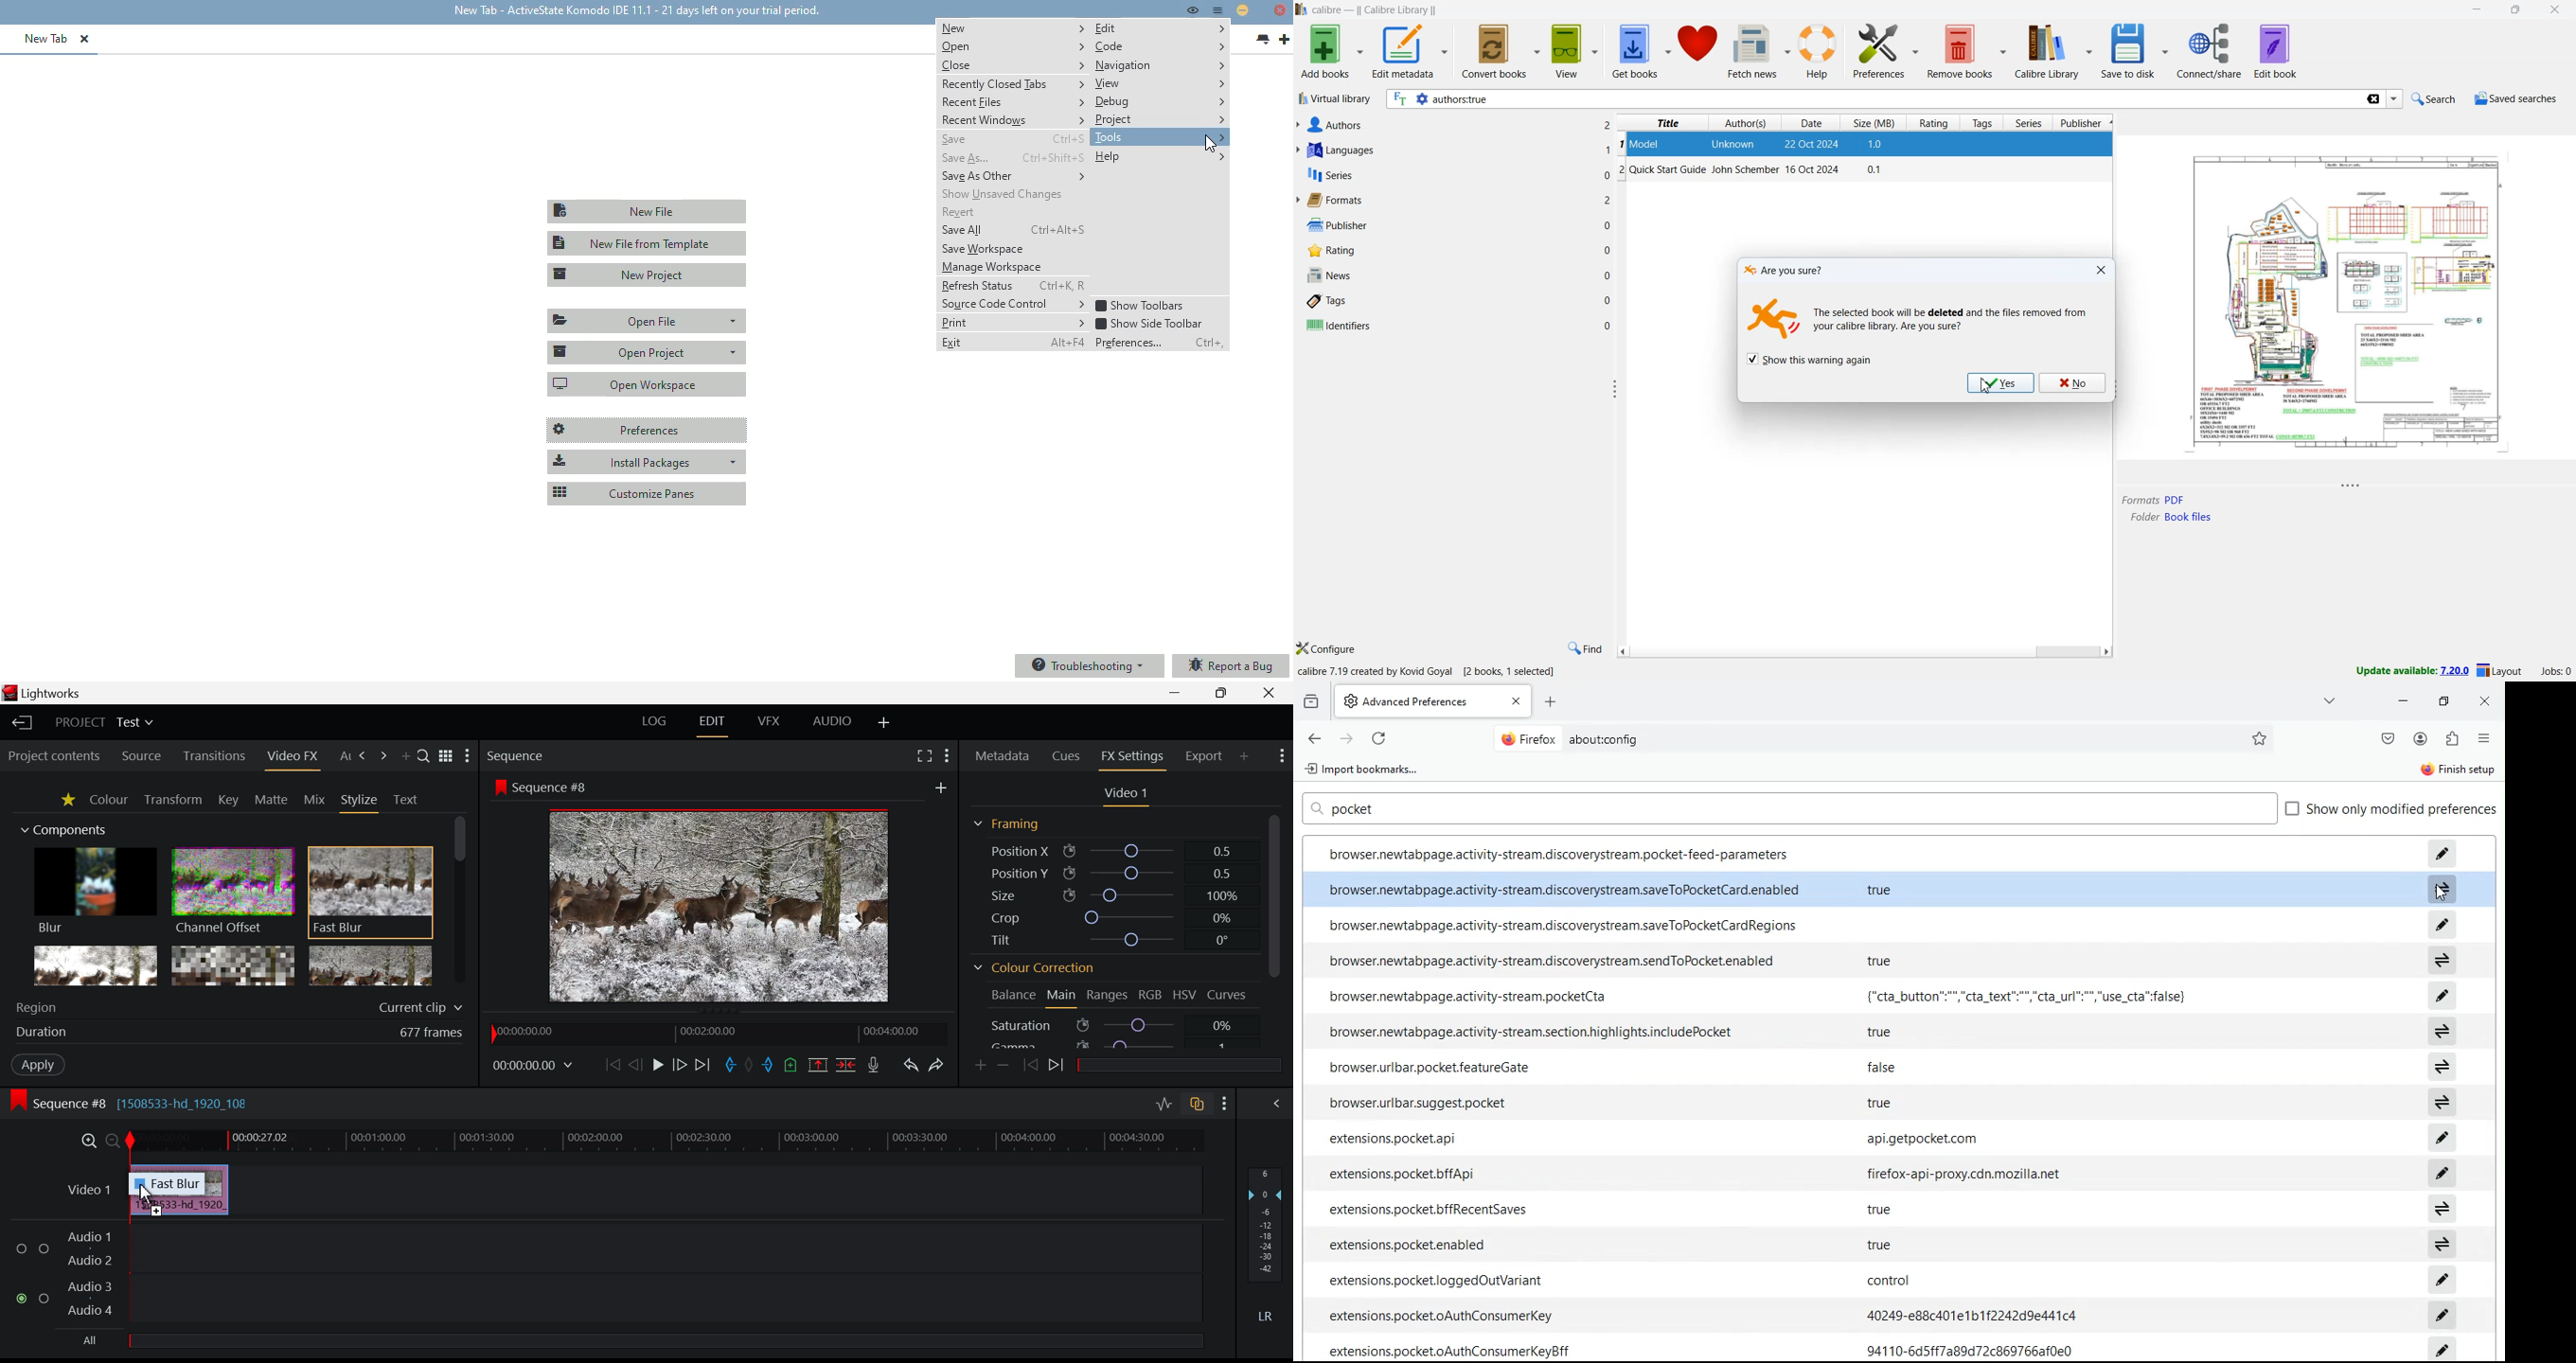  I want to click on Metadata, so click(1002, 758).